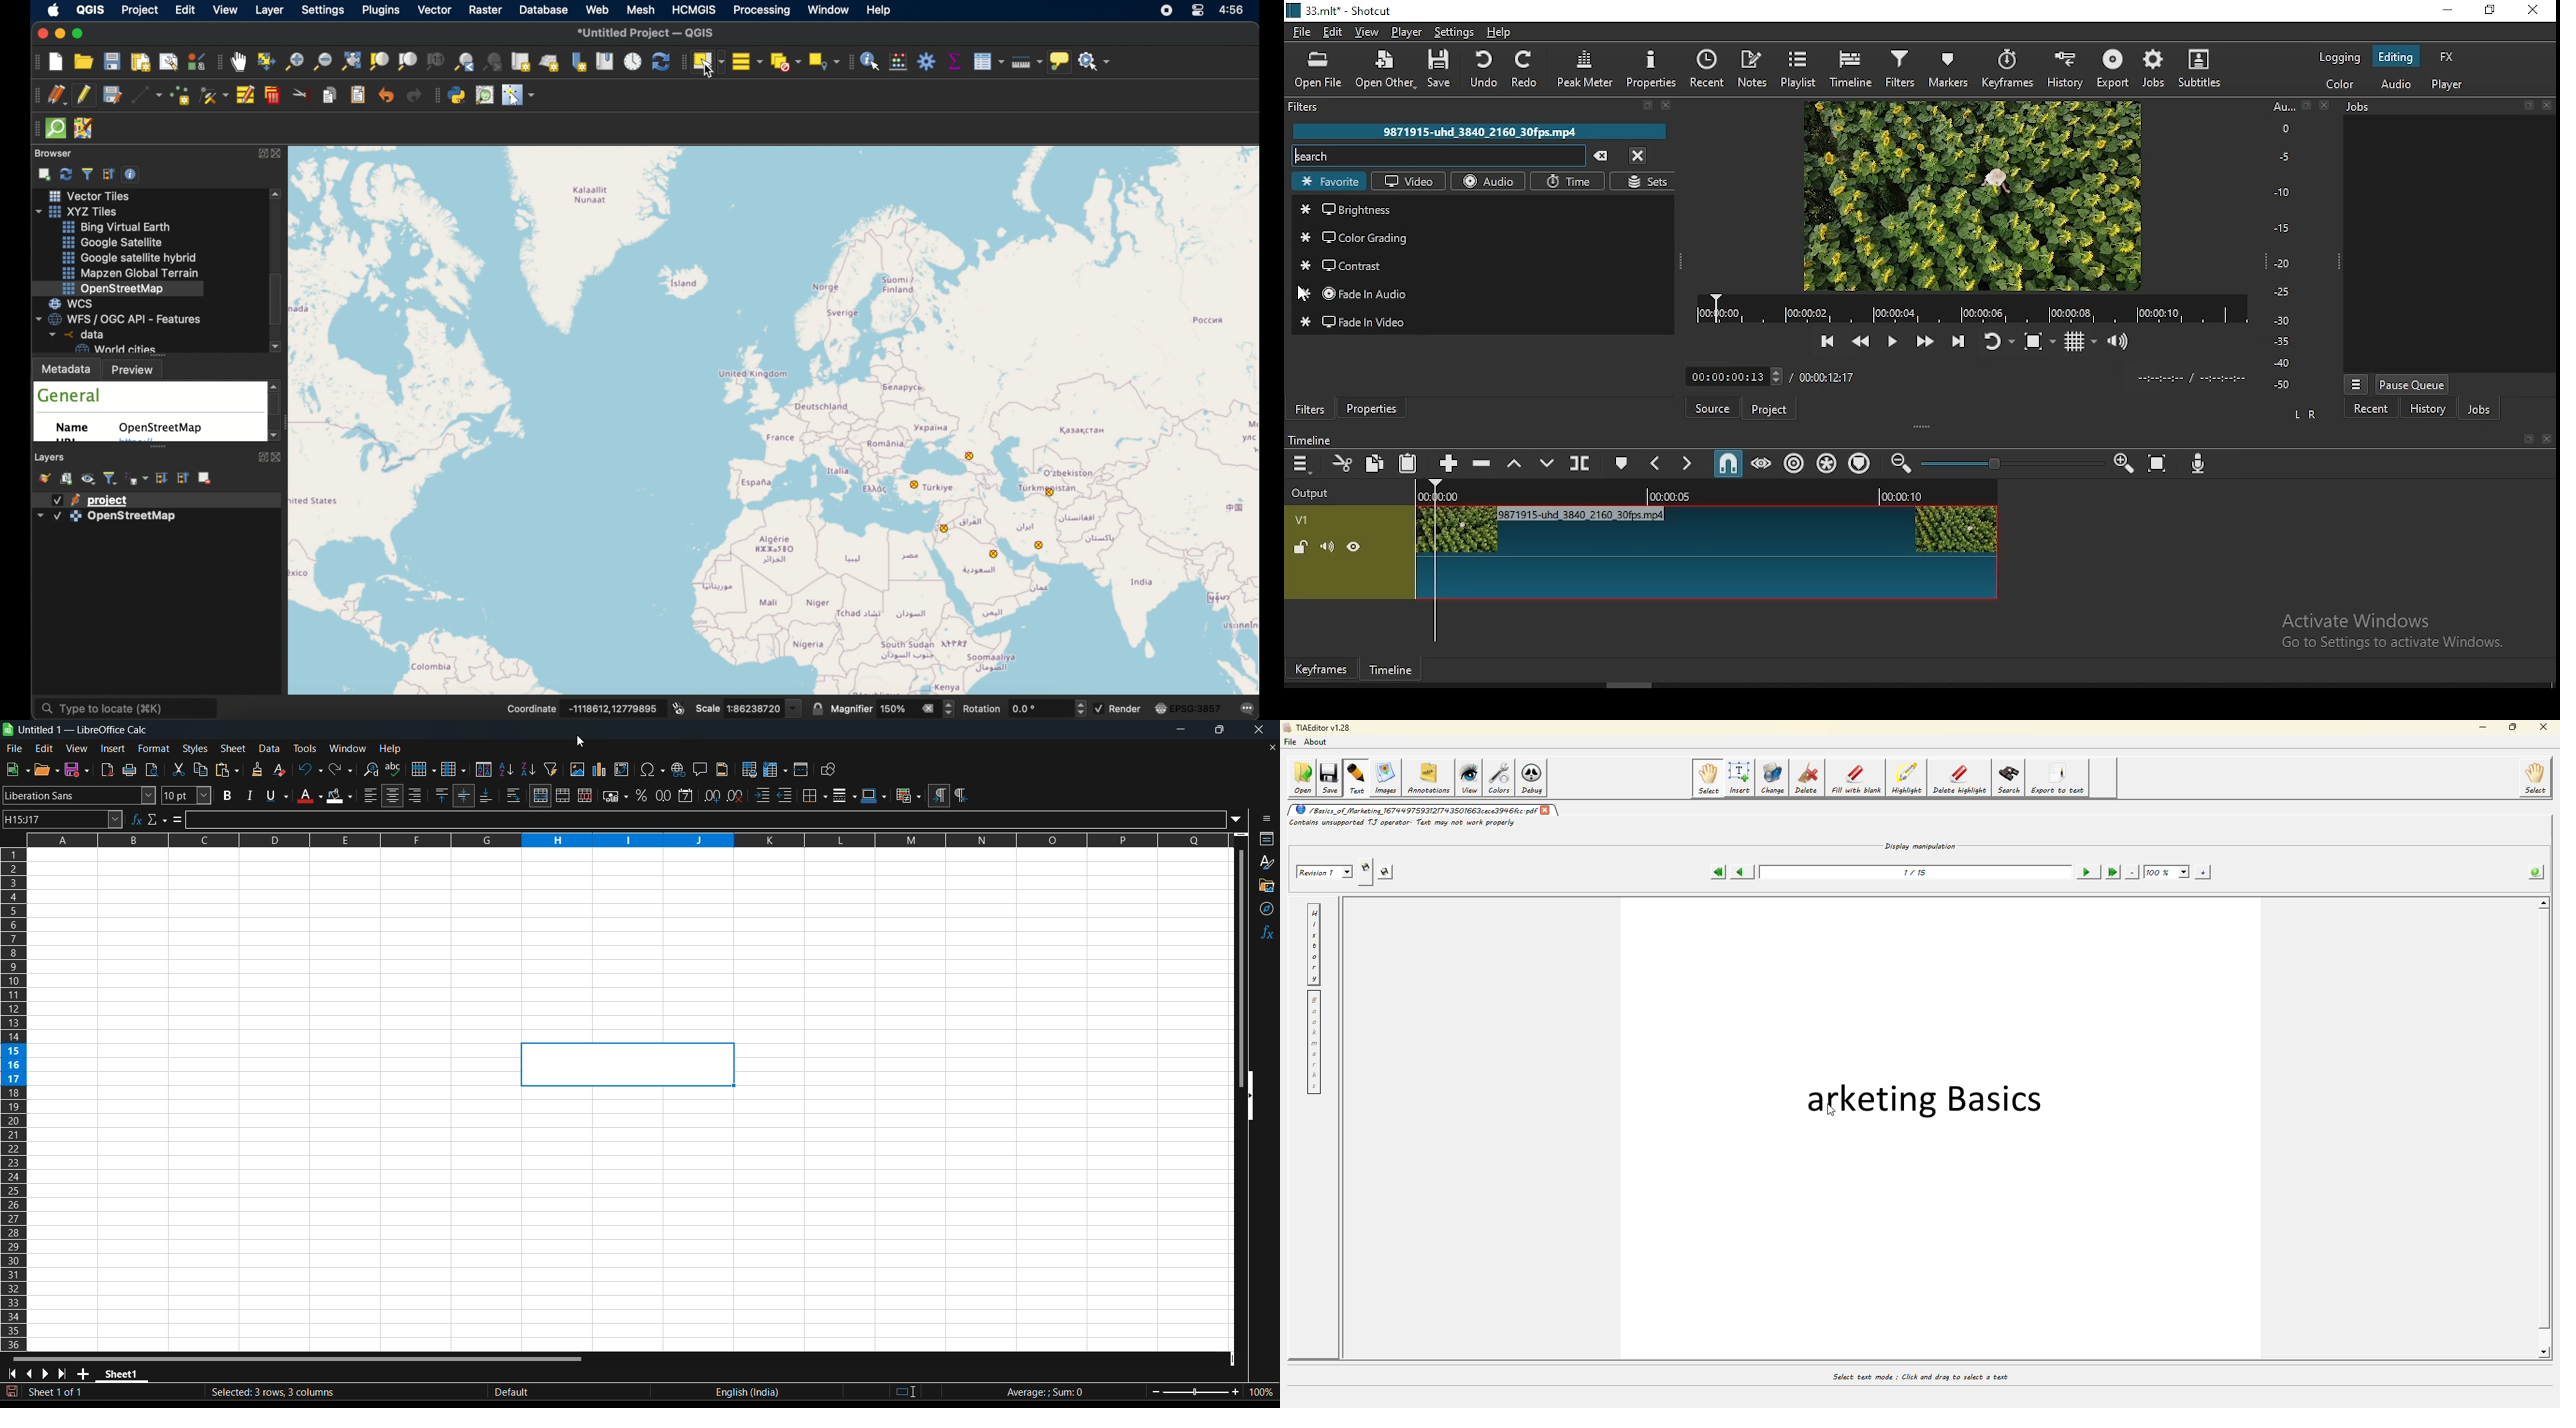 The image size is (2576, 1428). Describe the element at coordinates (1437, 72) in the screenshot. I see `save` at that location.